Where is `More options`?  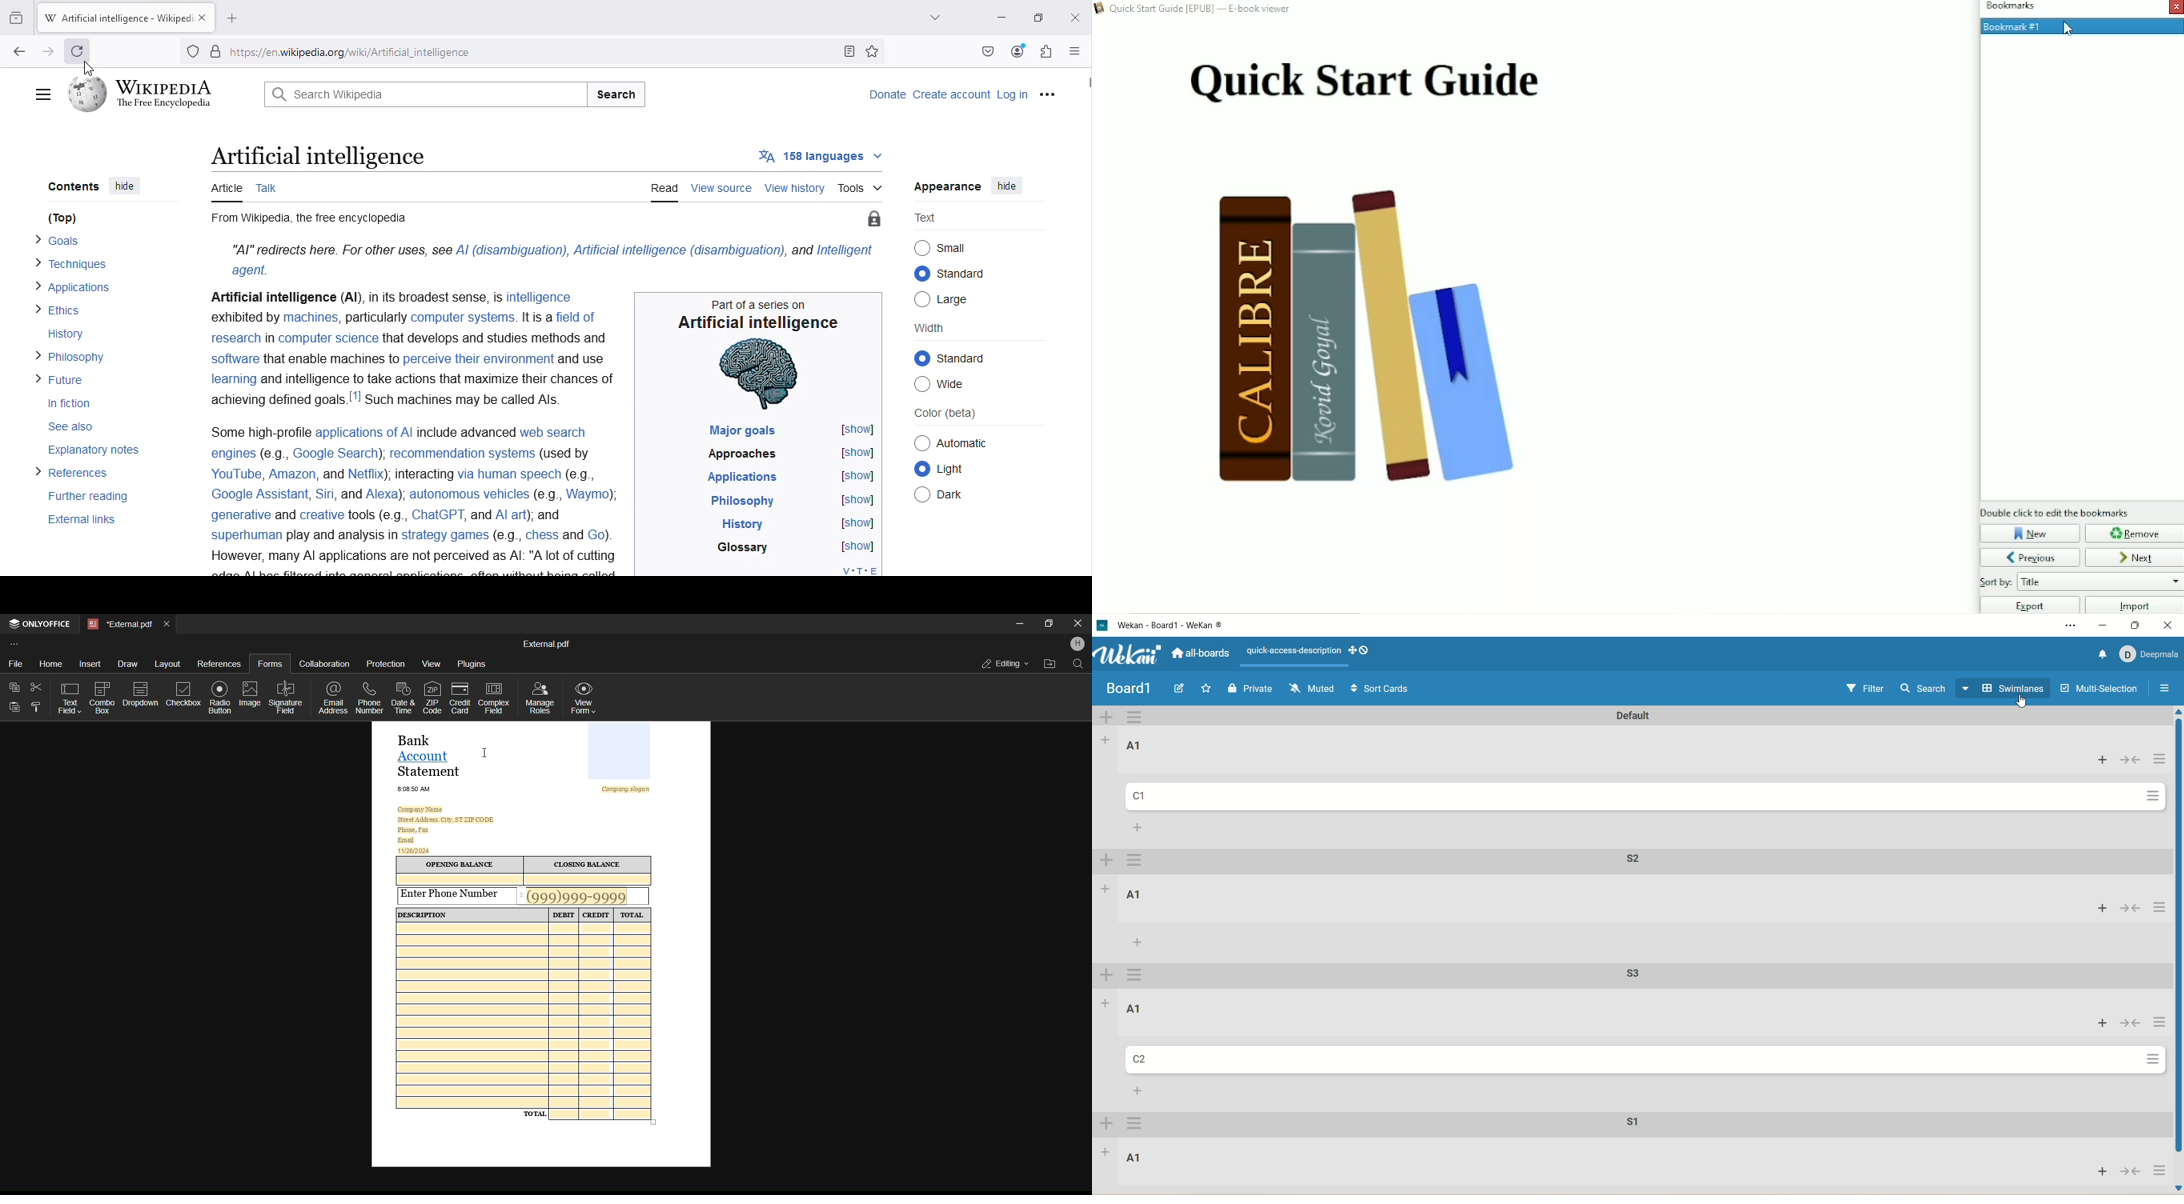
More options is located at coordinates (1048, 94).